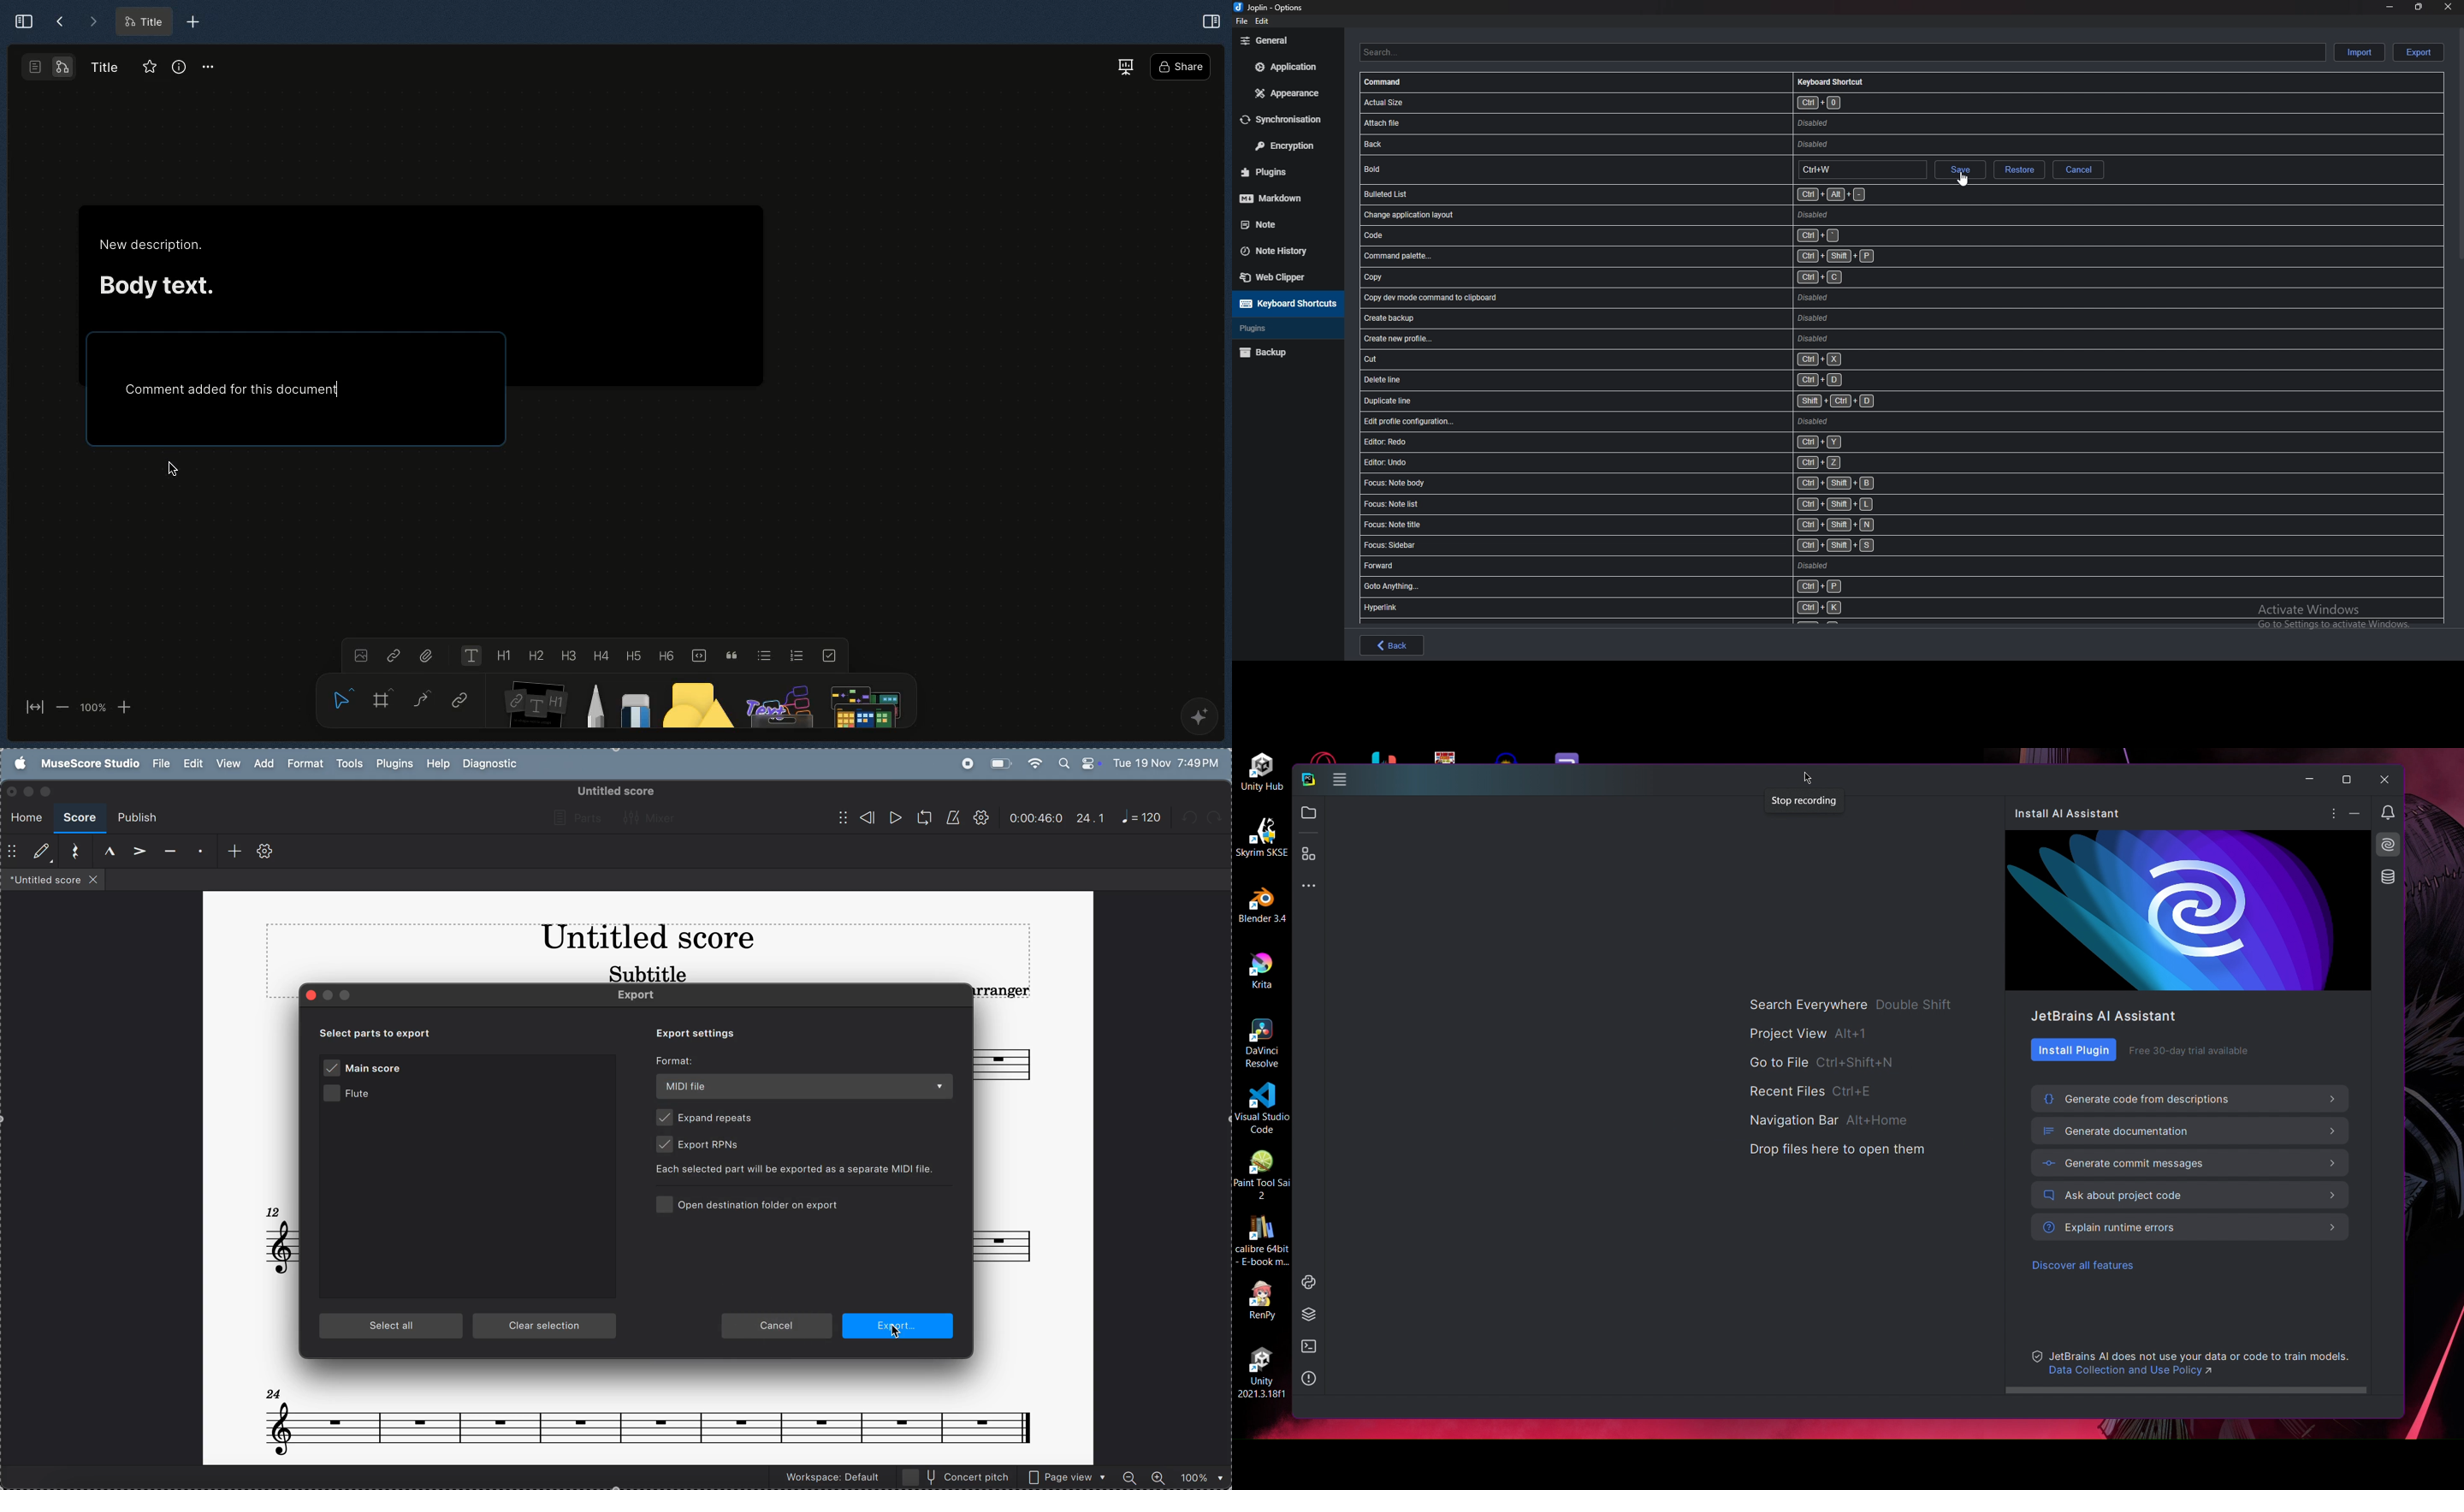  I want to click on file, so click(1242, 22).